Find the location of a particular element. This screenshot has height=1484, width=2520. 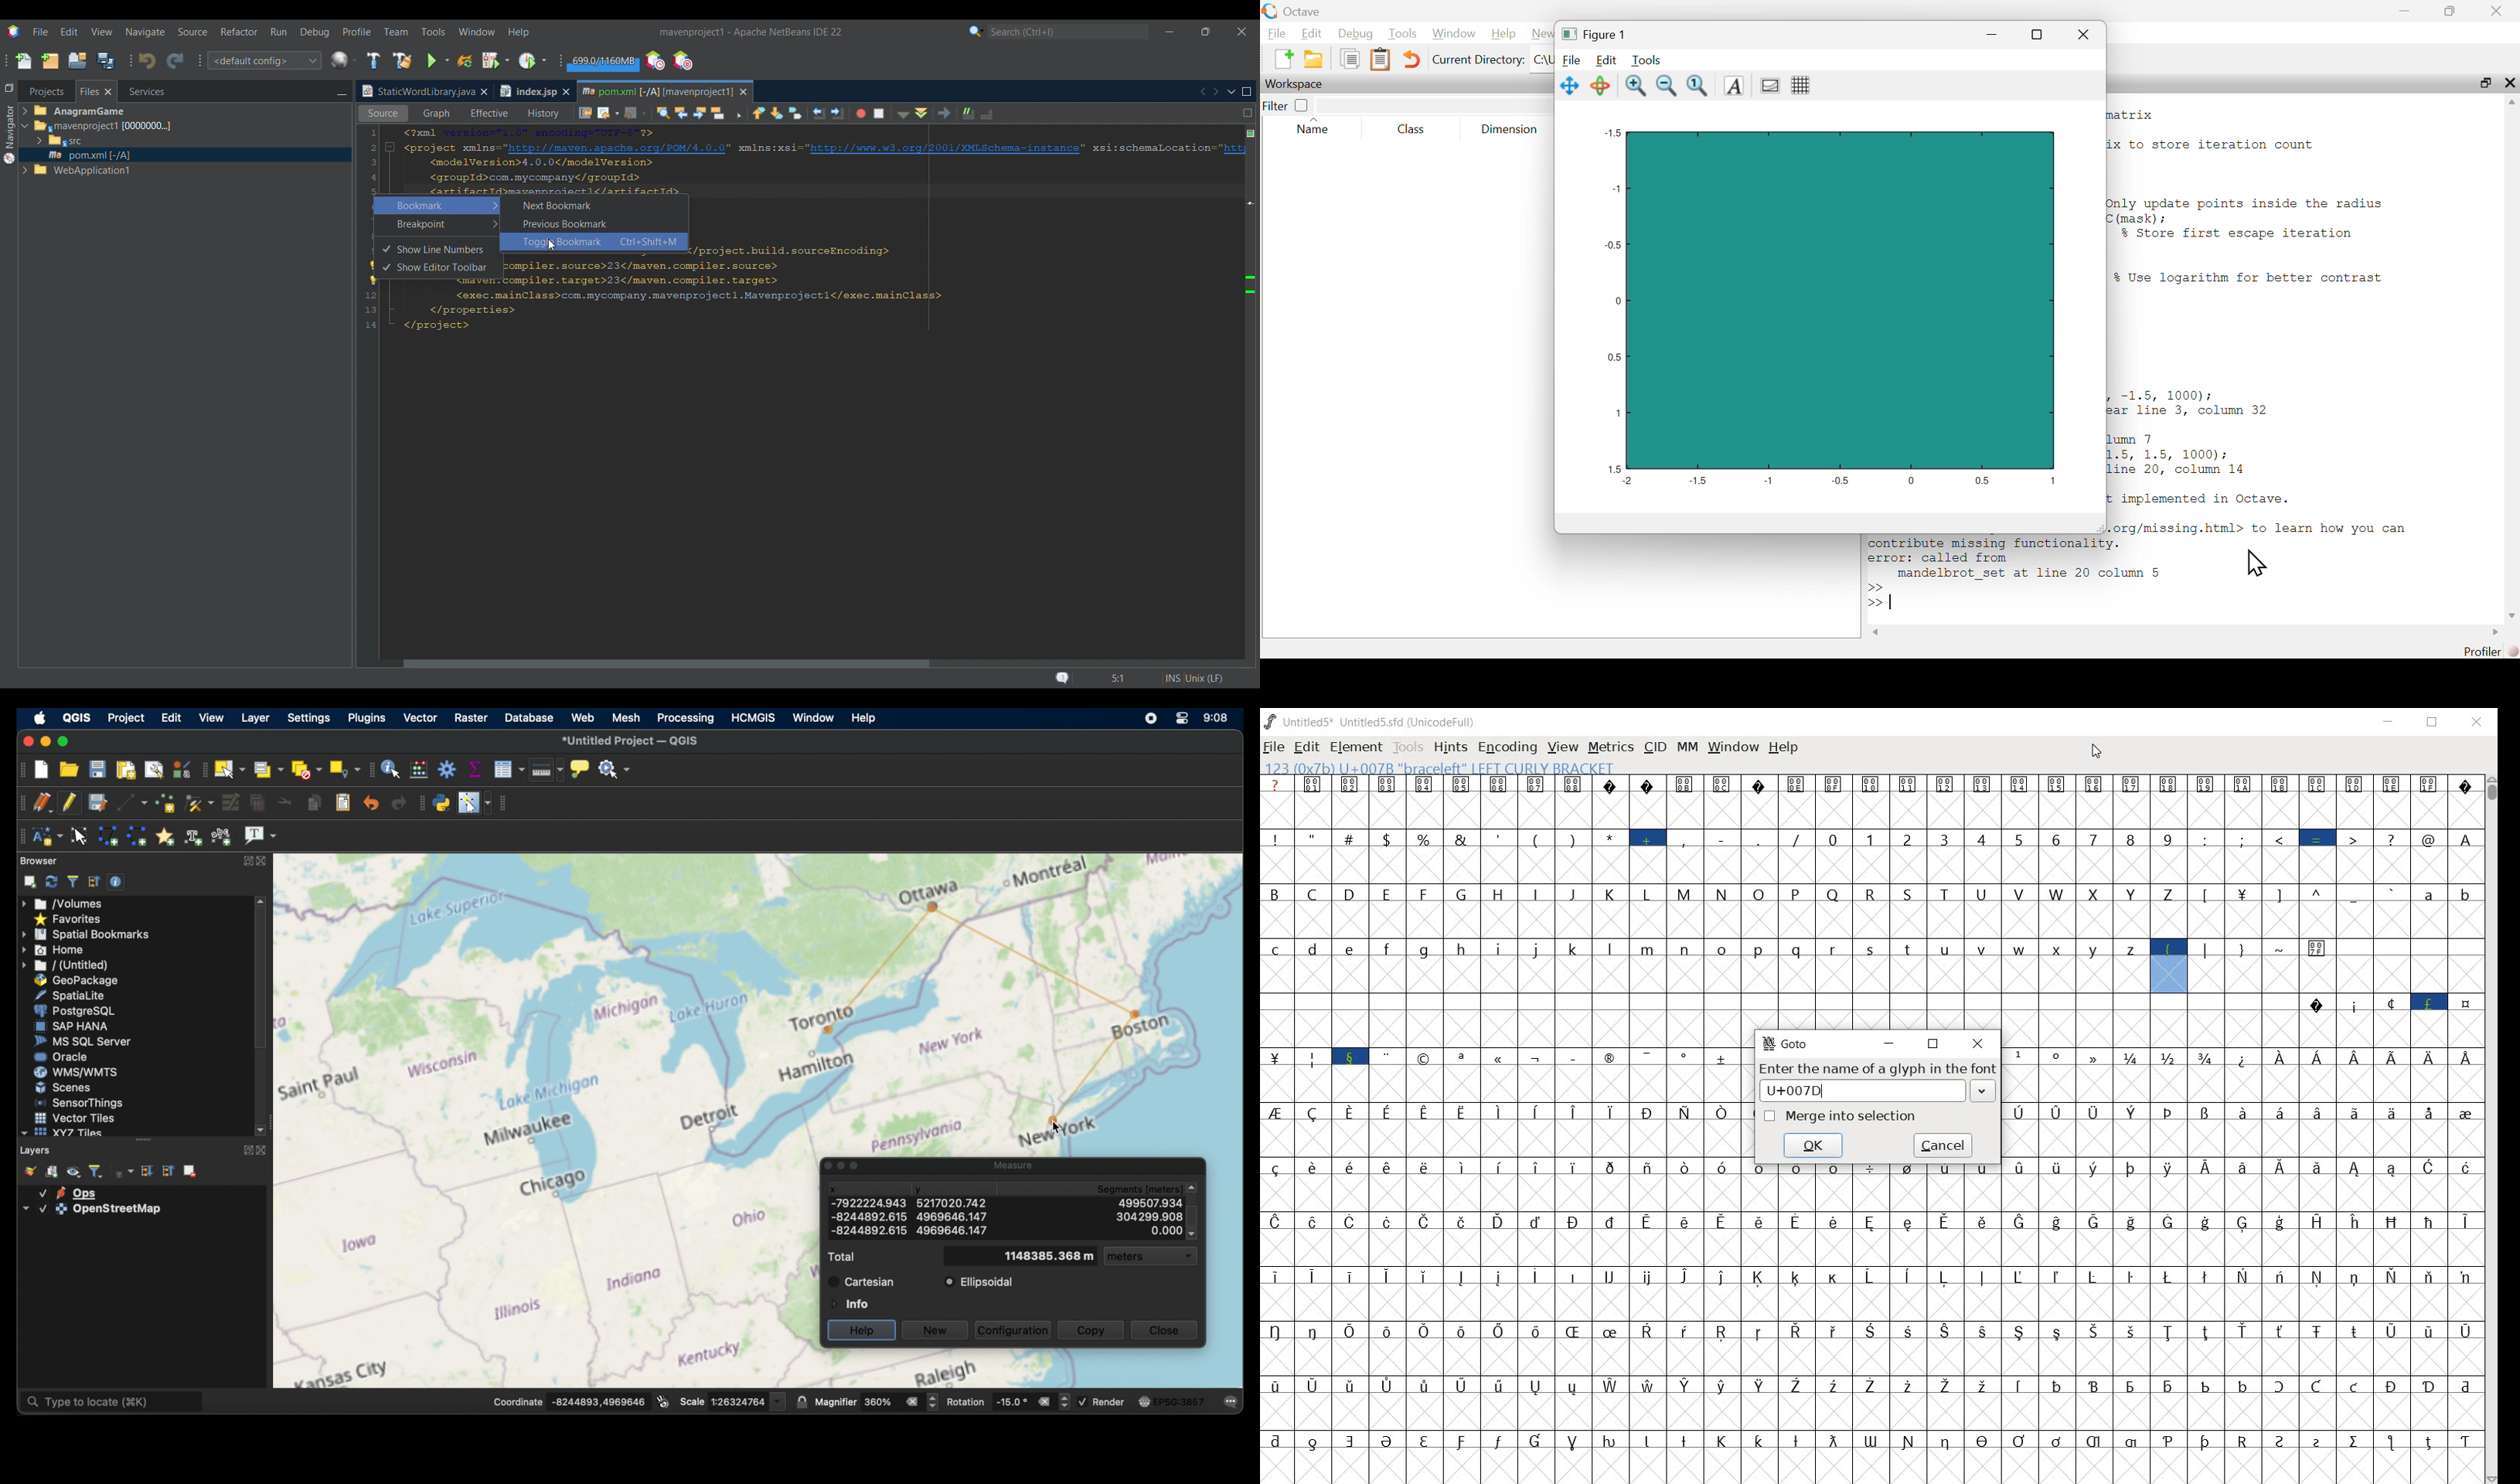

configuration is located at coordinates (1014, 1330).